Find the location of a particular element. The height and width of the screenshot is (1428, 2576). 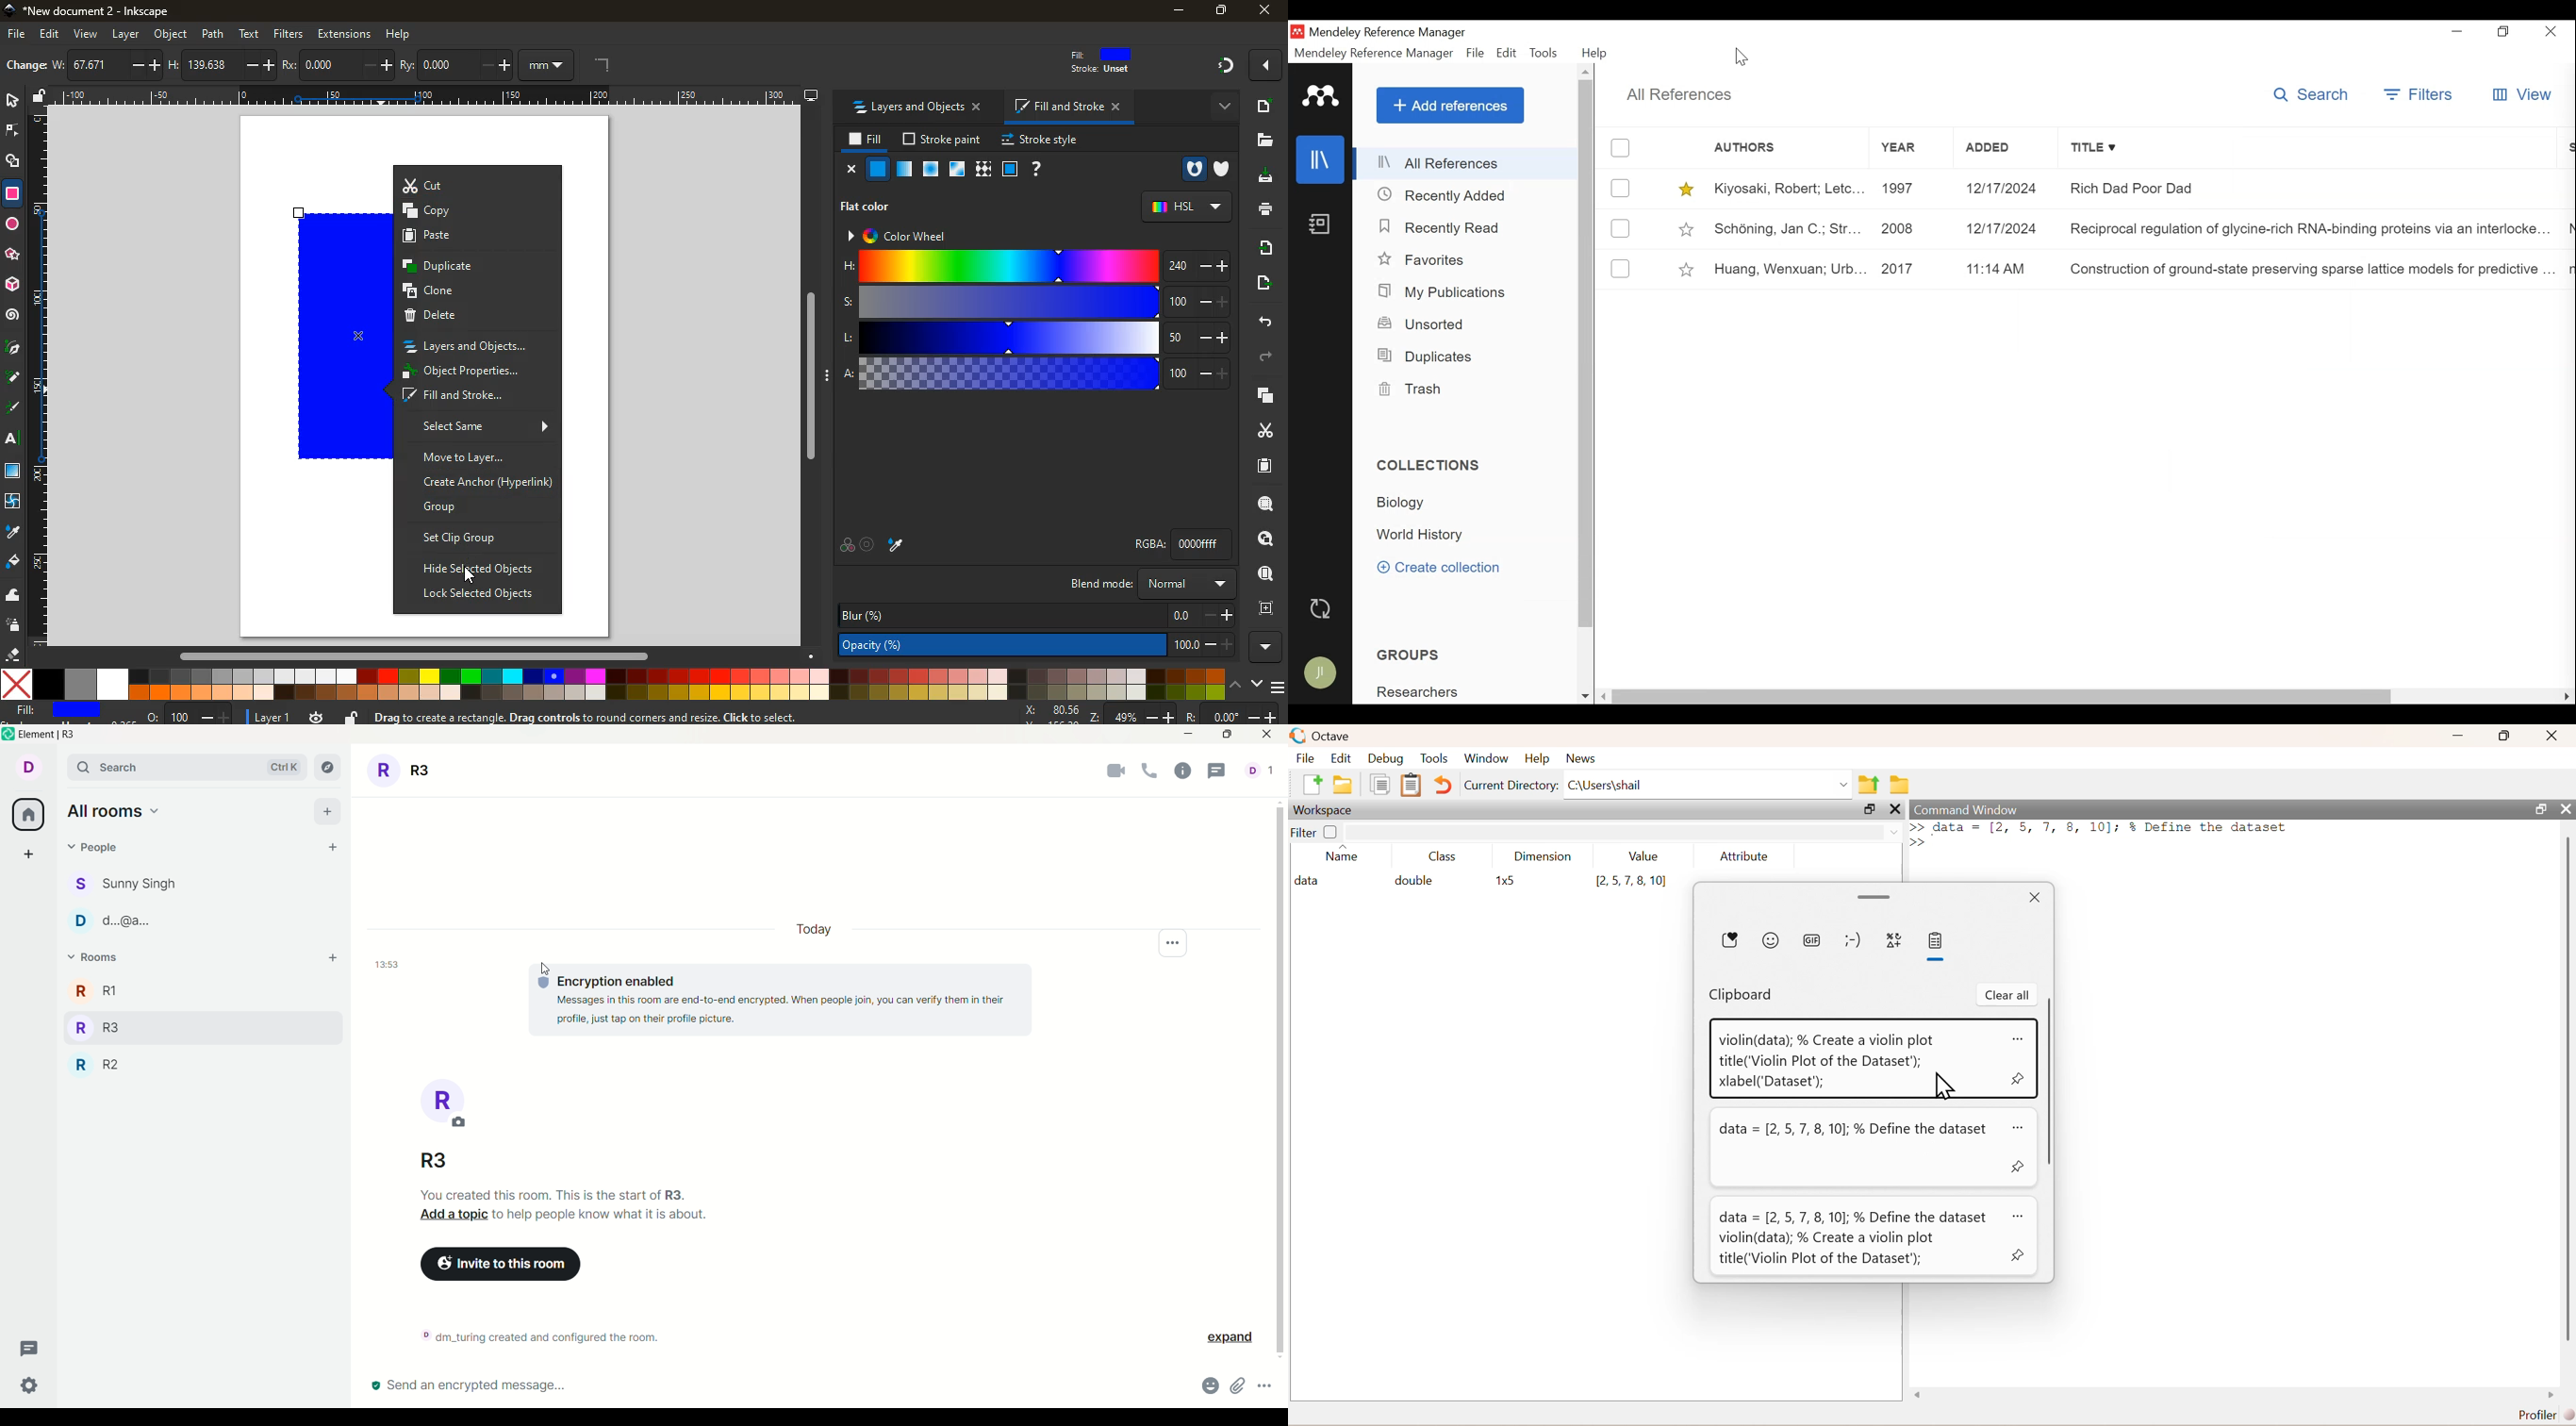

view is located at coordinates (86, 35).